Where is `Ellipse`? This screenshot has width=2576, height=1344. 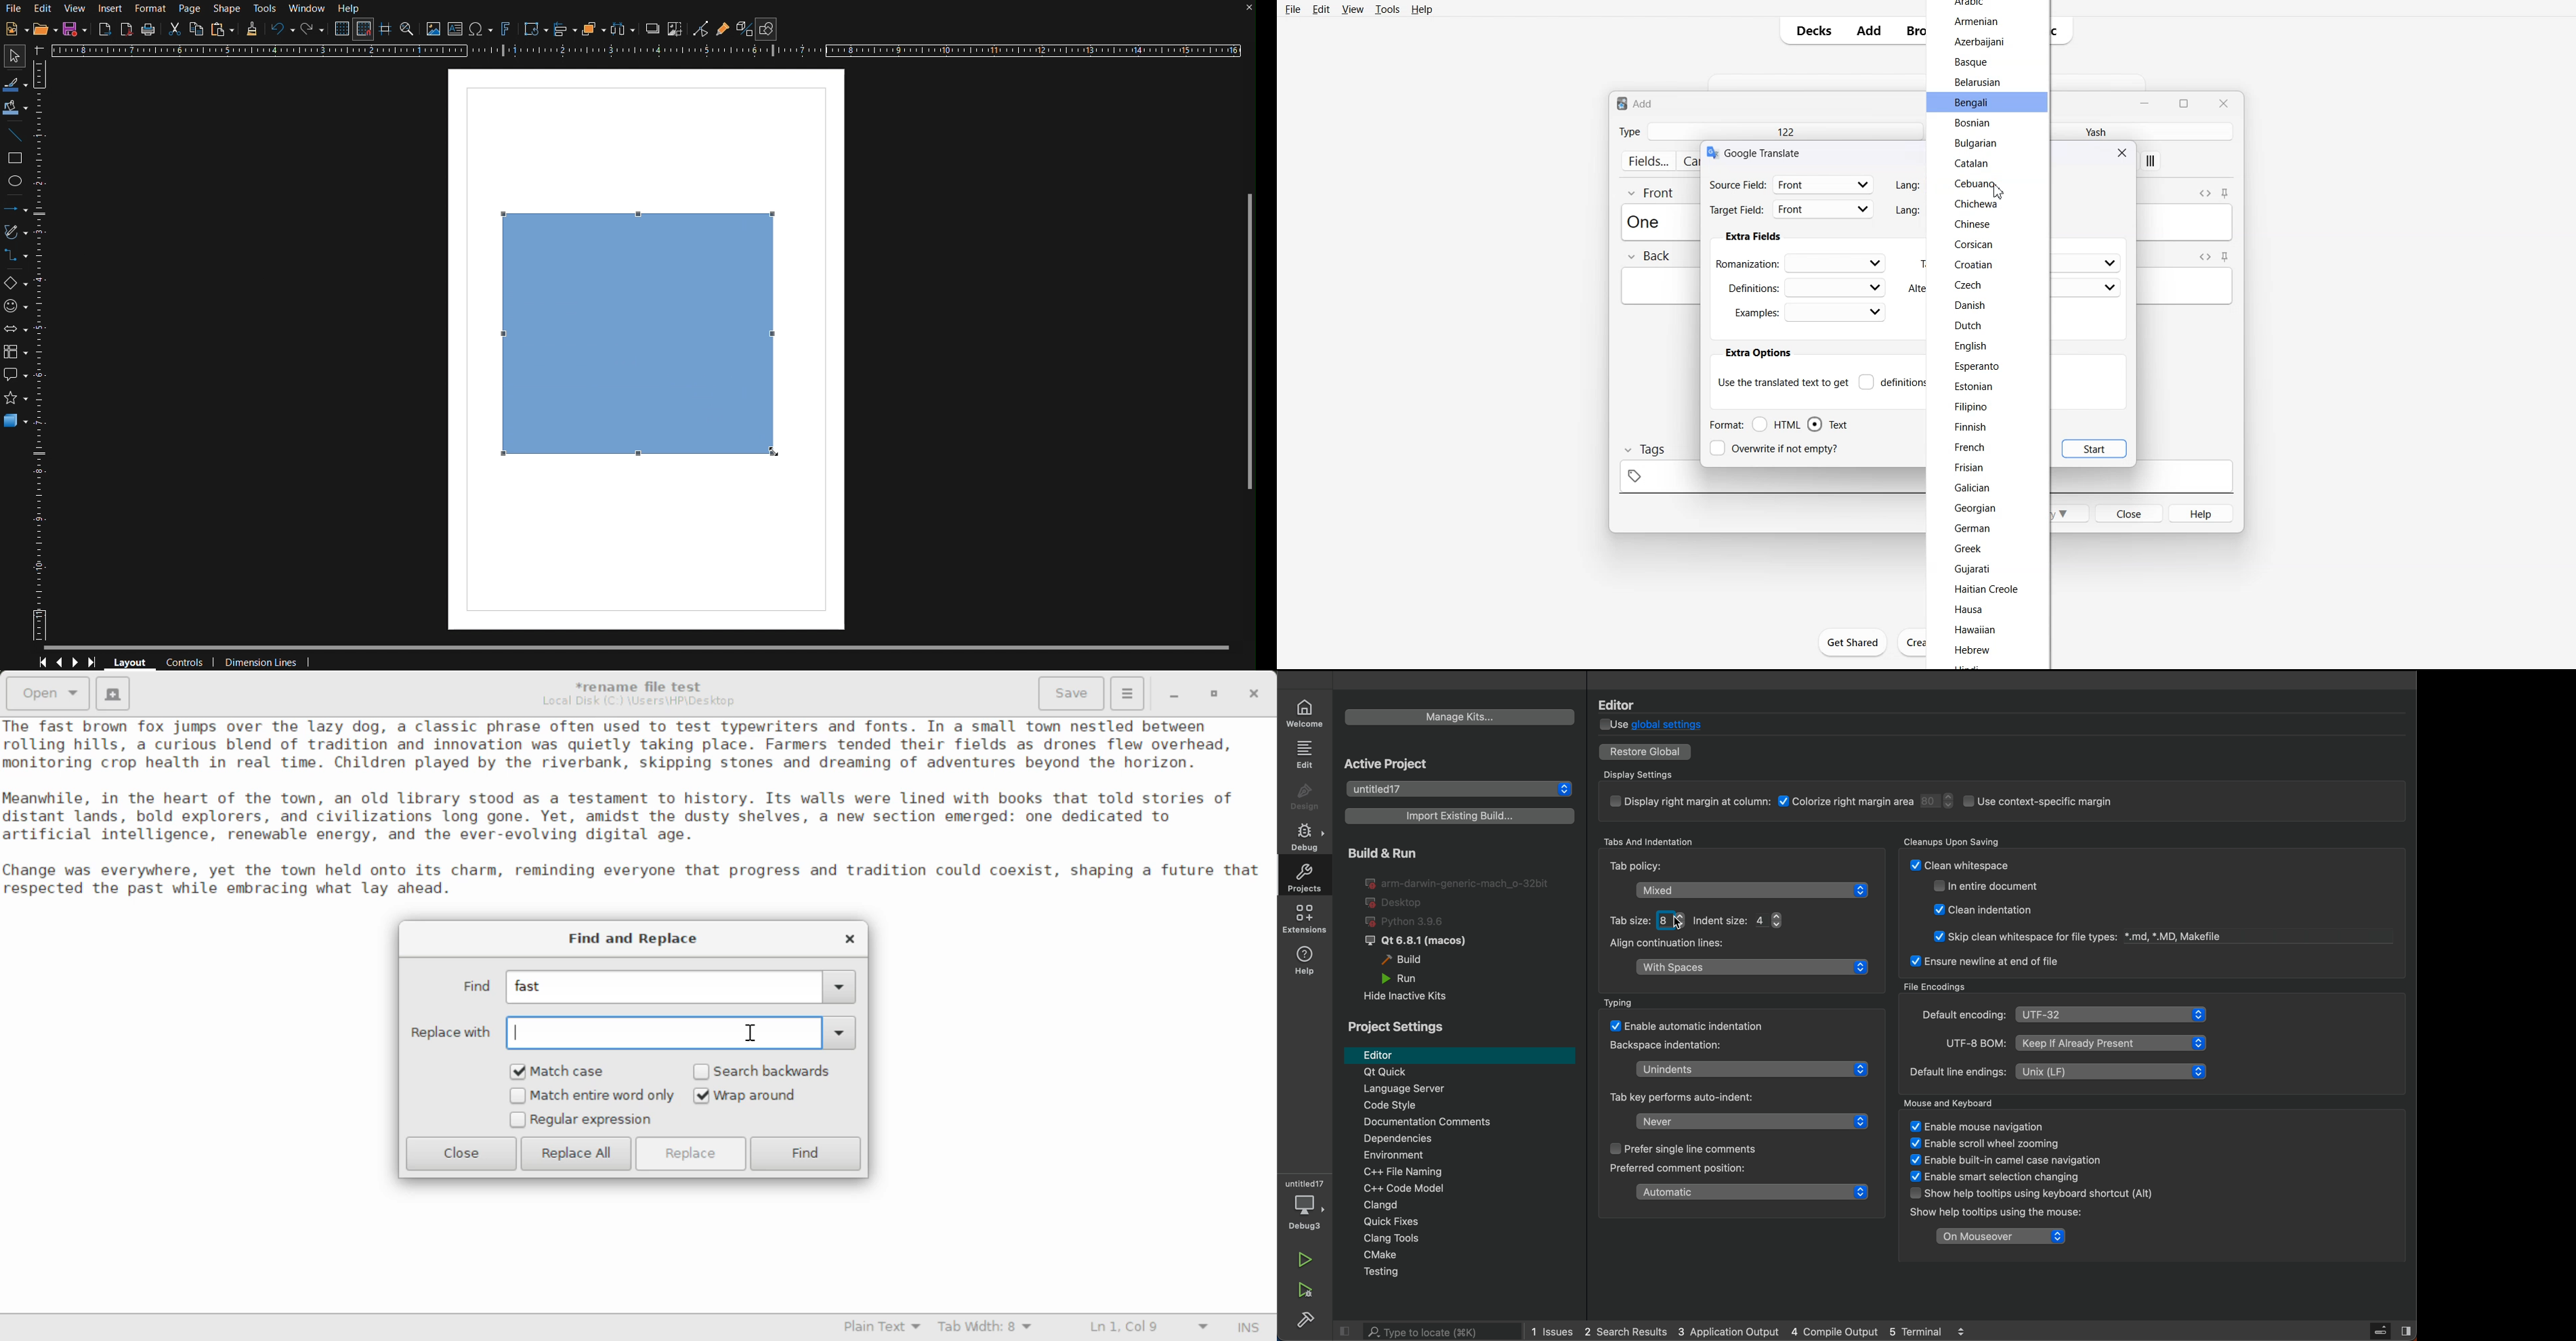 Ellipse is located at coordinates (17, 185).